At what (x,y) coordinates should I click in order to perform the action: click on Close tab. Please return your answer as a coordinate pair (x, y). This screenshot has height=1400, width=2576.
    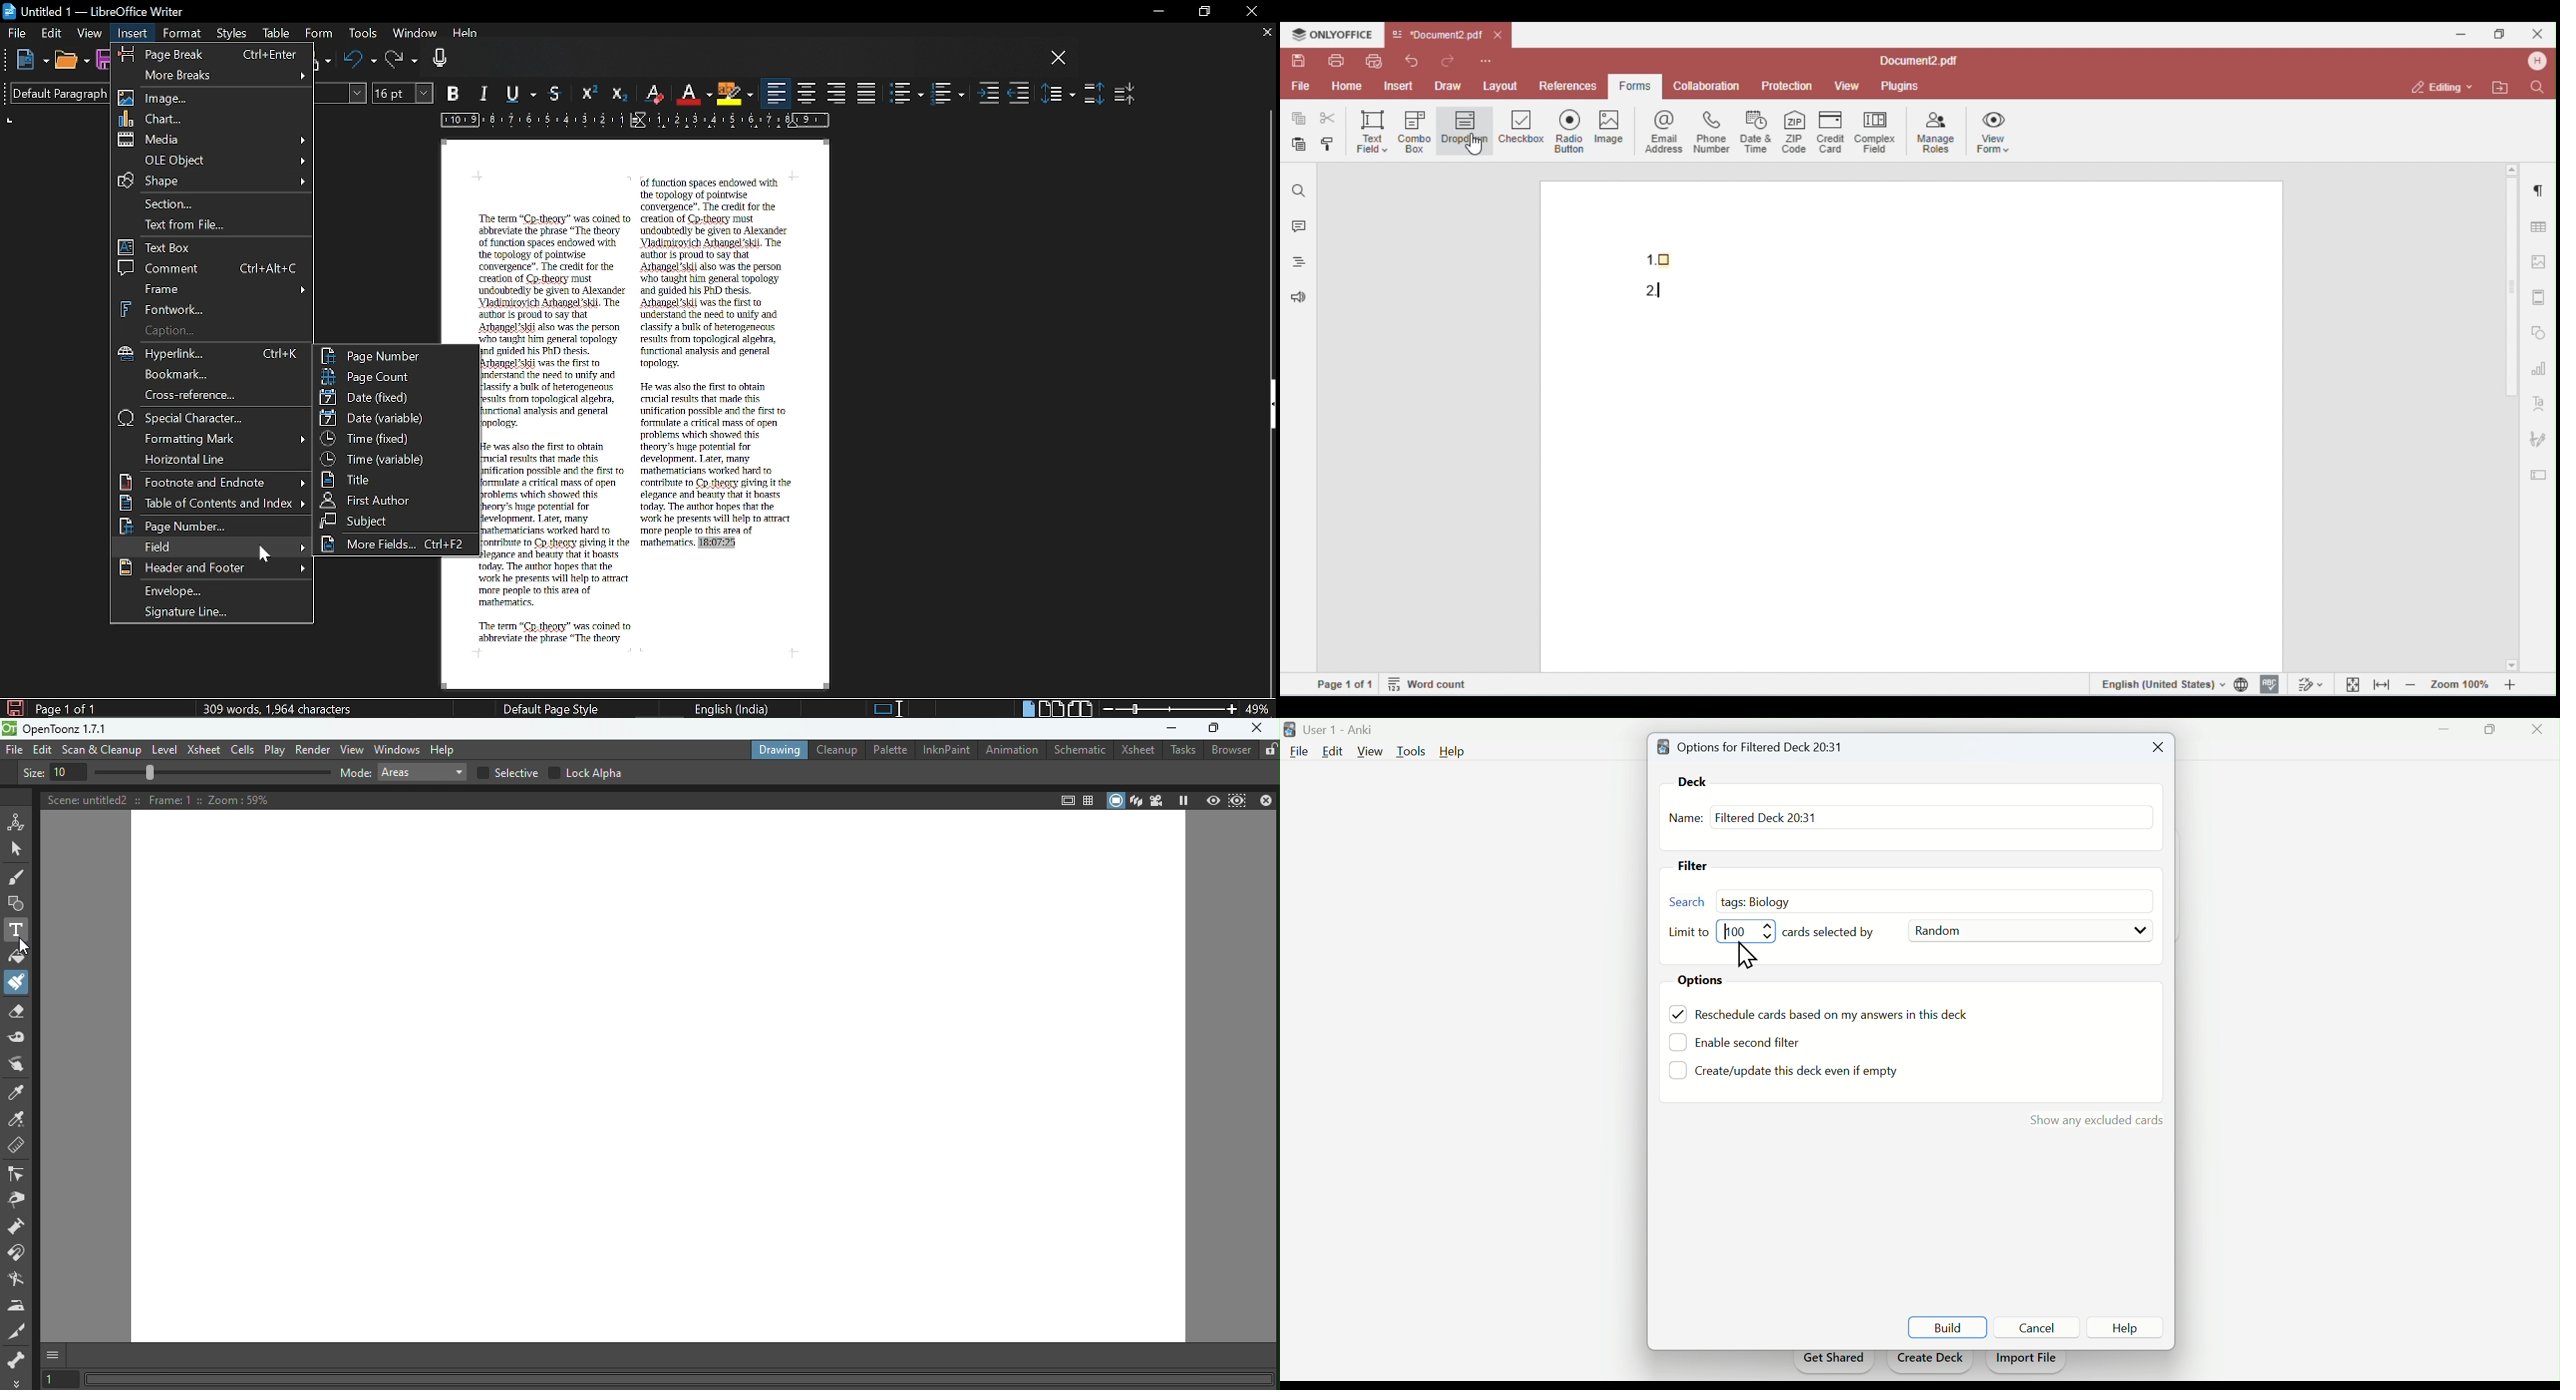
    Looking at the image, I should click on (2155, 748).